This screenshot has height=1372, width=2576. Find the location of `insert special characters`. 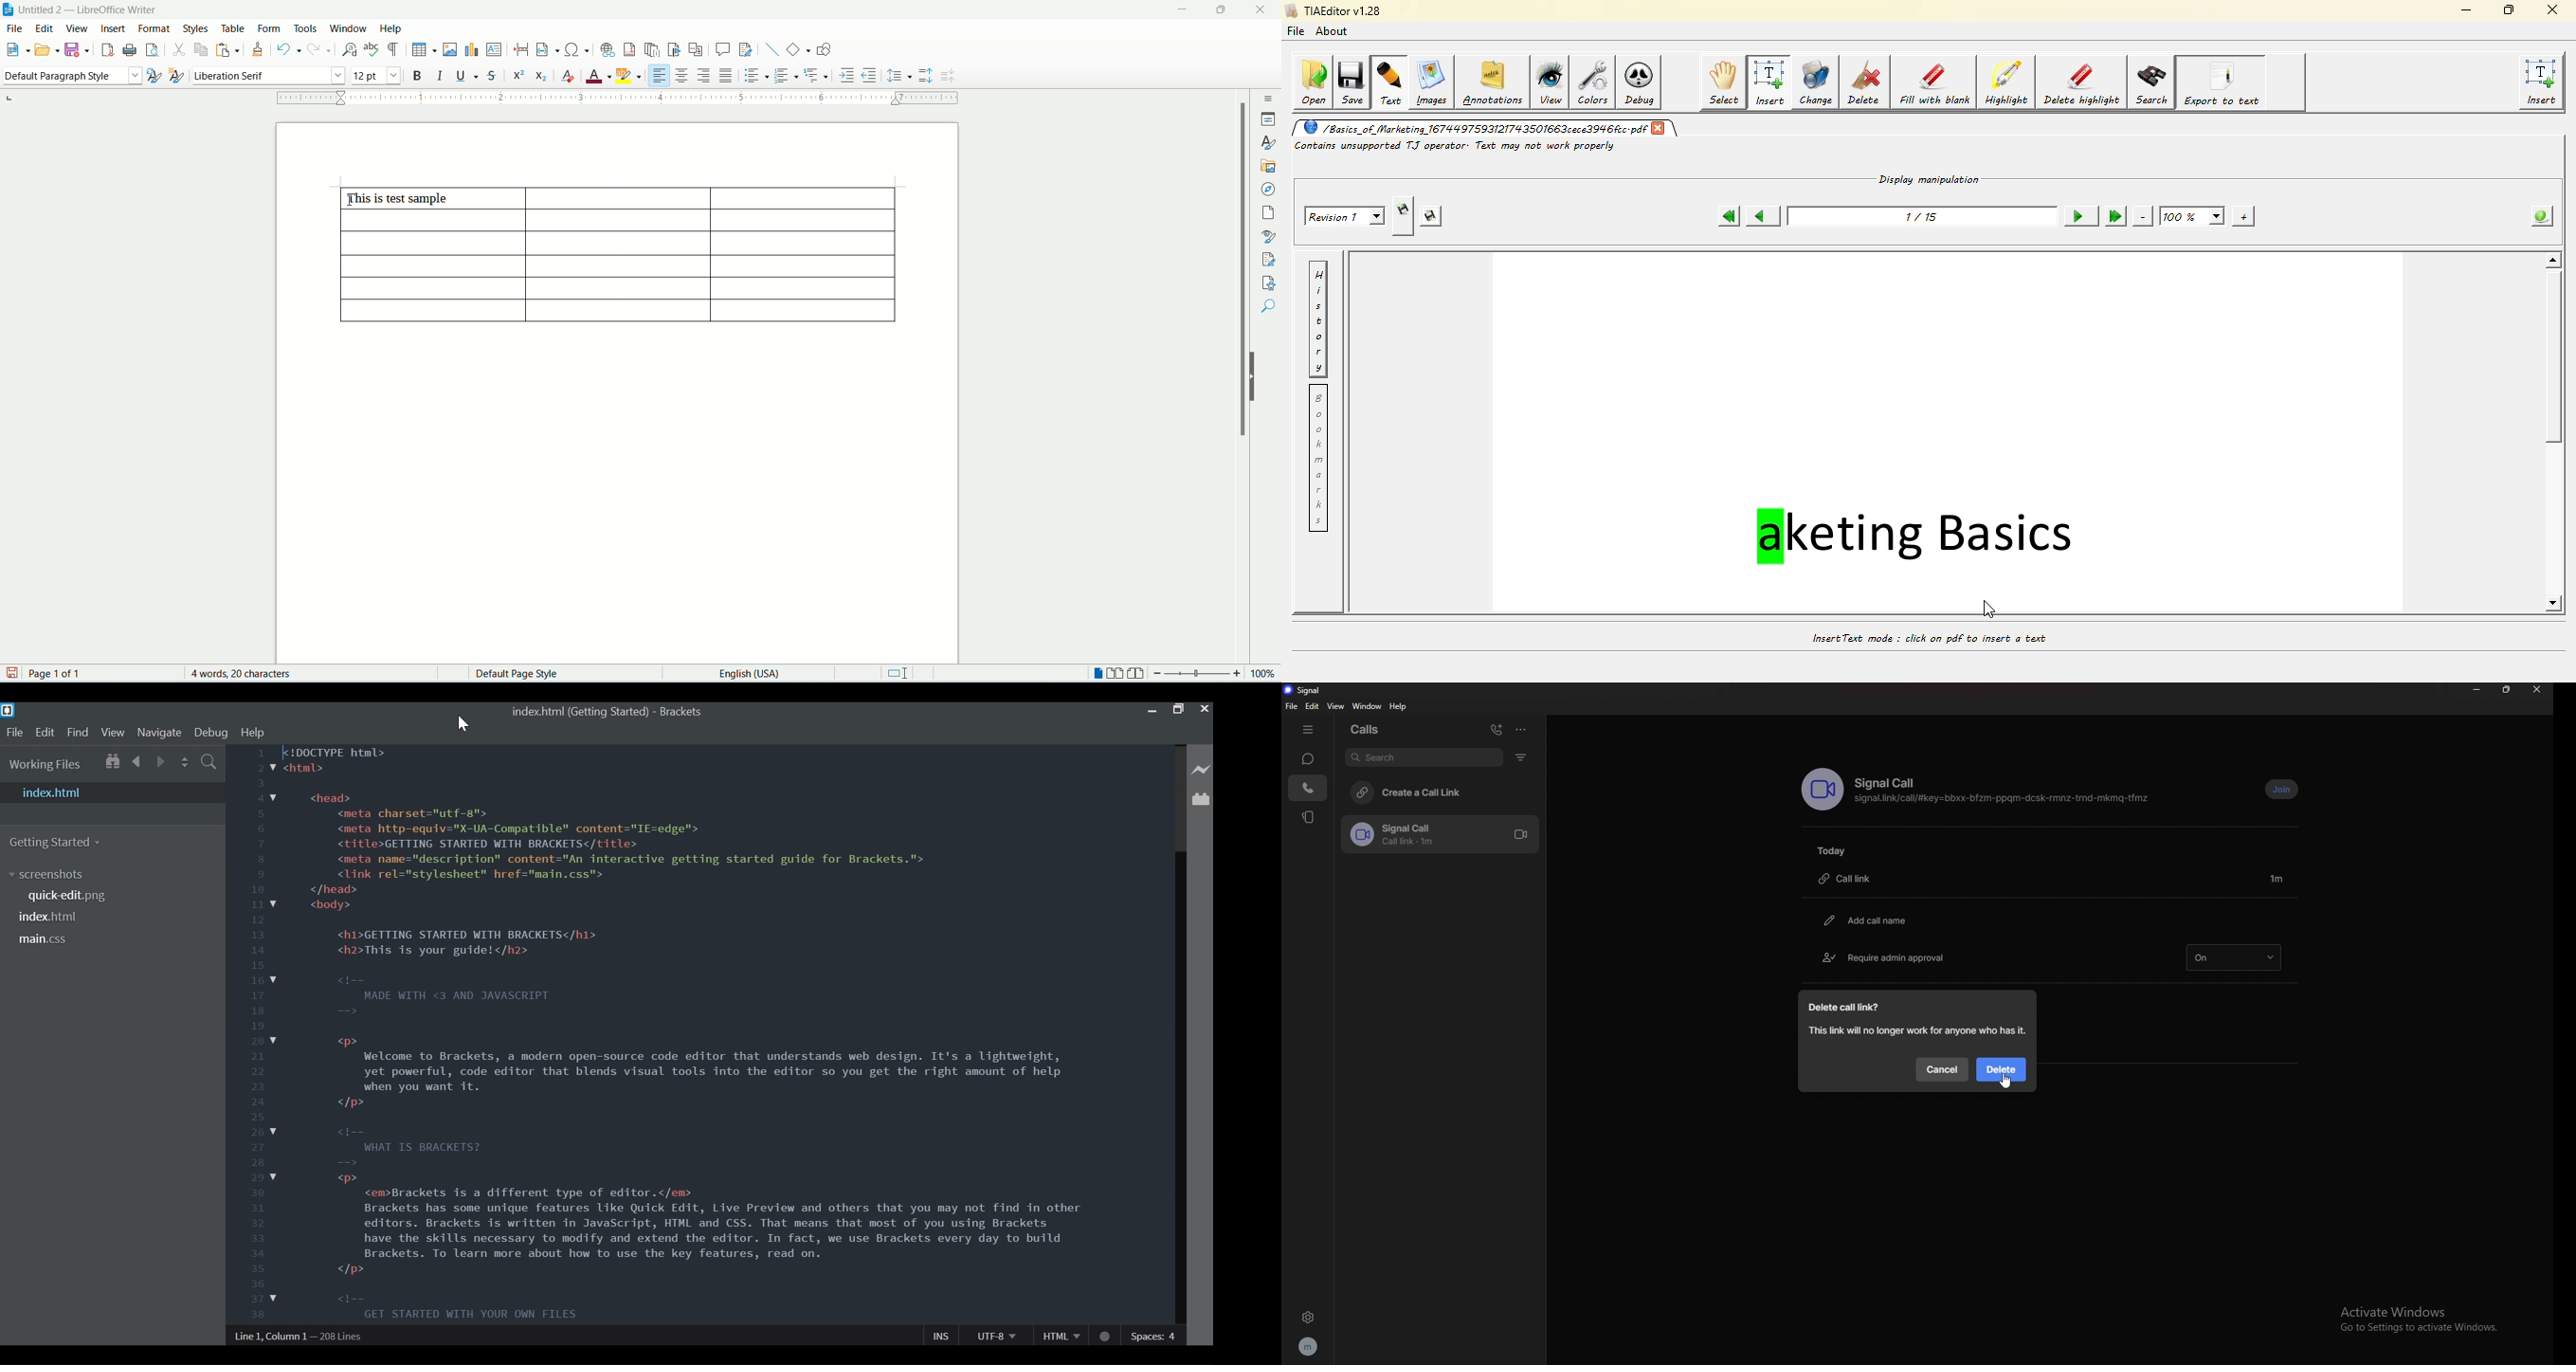

insert special characters is located at coordinates (576, 49).